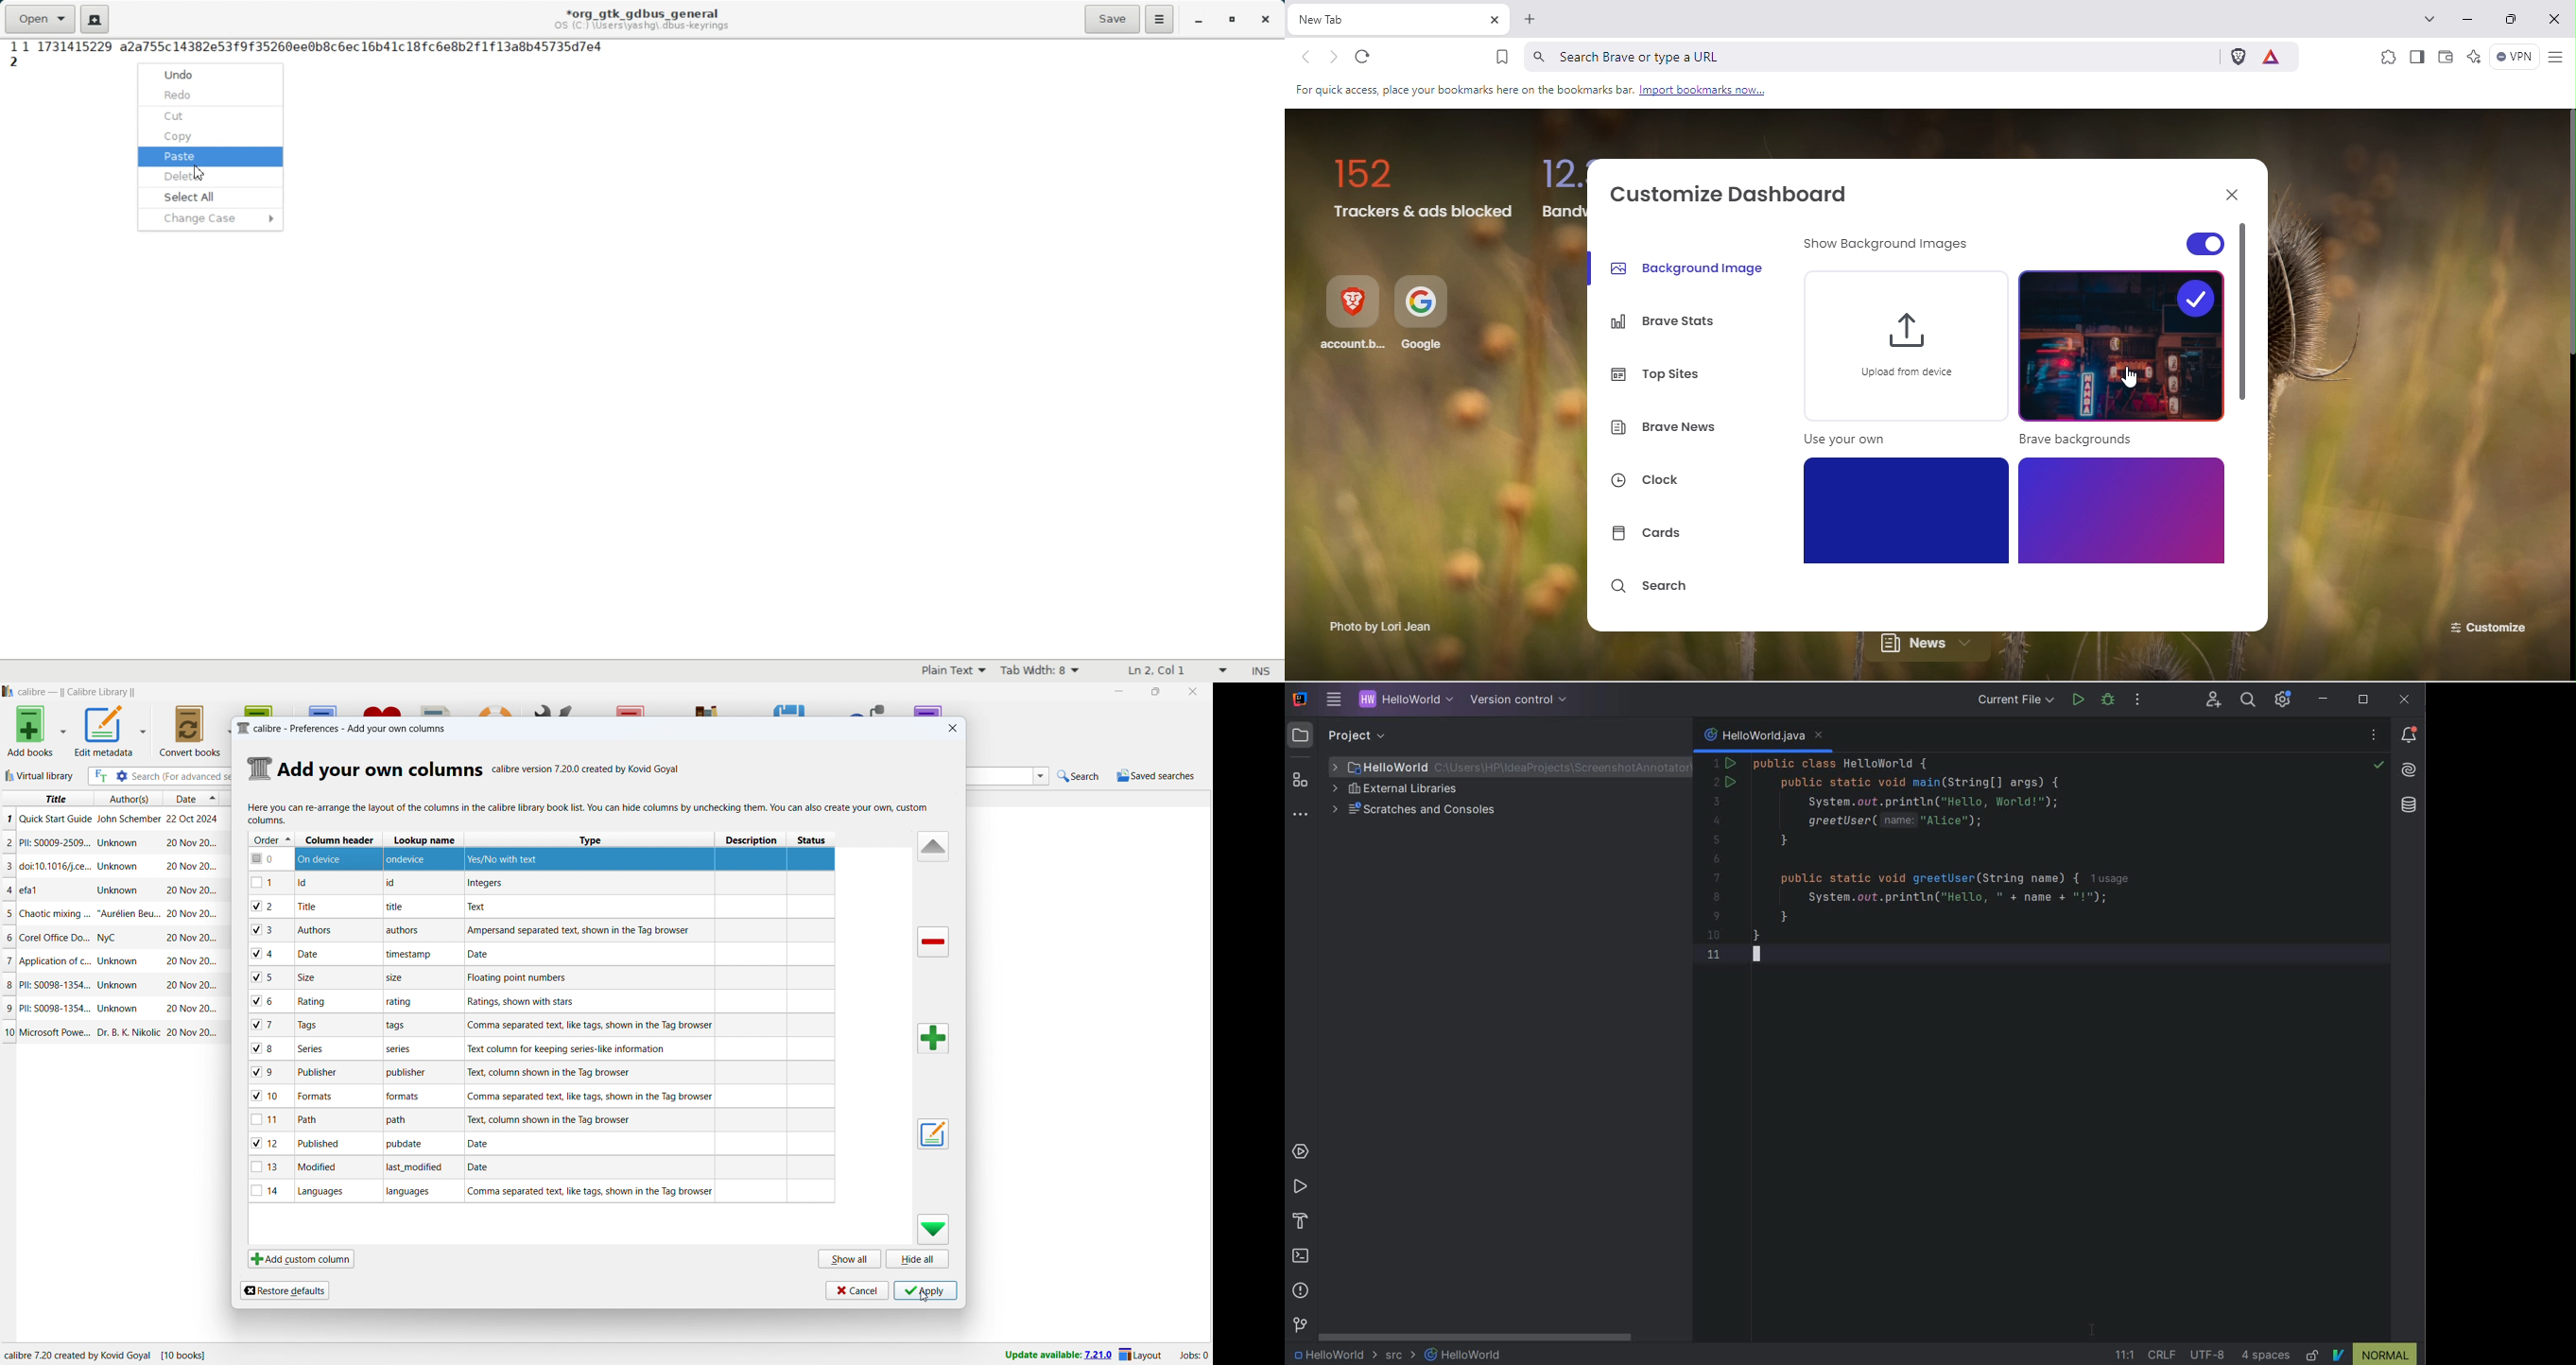  Describe the element at coordinates (542, 953) in the screenshot. I see `Vv 4 Date timestamp Date` at that location.